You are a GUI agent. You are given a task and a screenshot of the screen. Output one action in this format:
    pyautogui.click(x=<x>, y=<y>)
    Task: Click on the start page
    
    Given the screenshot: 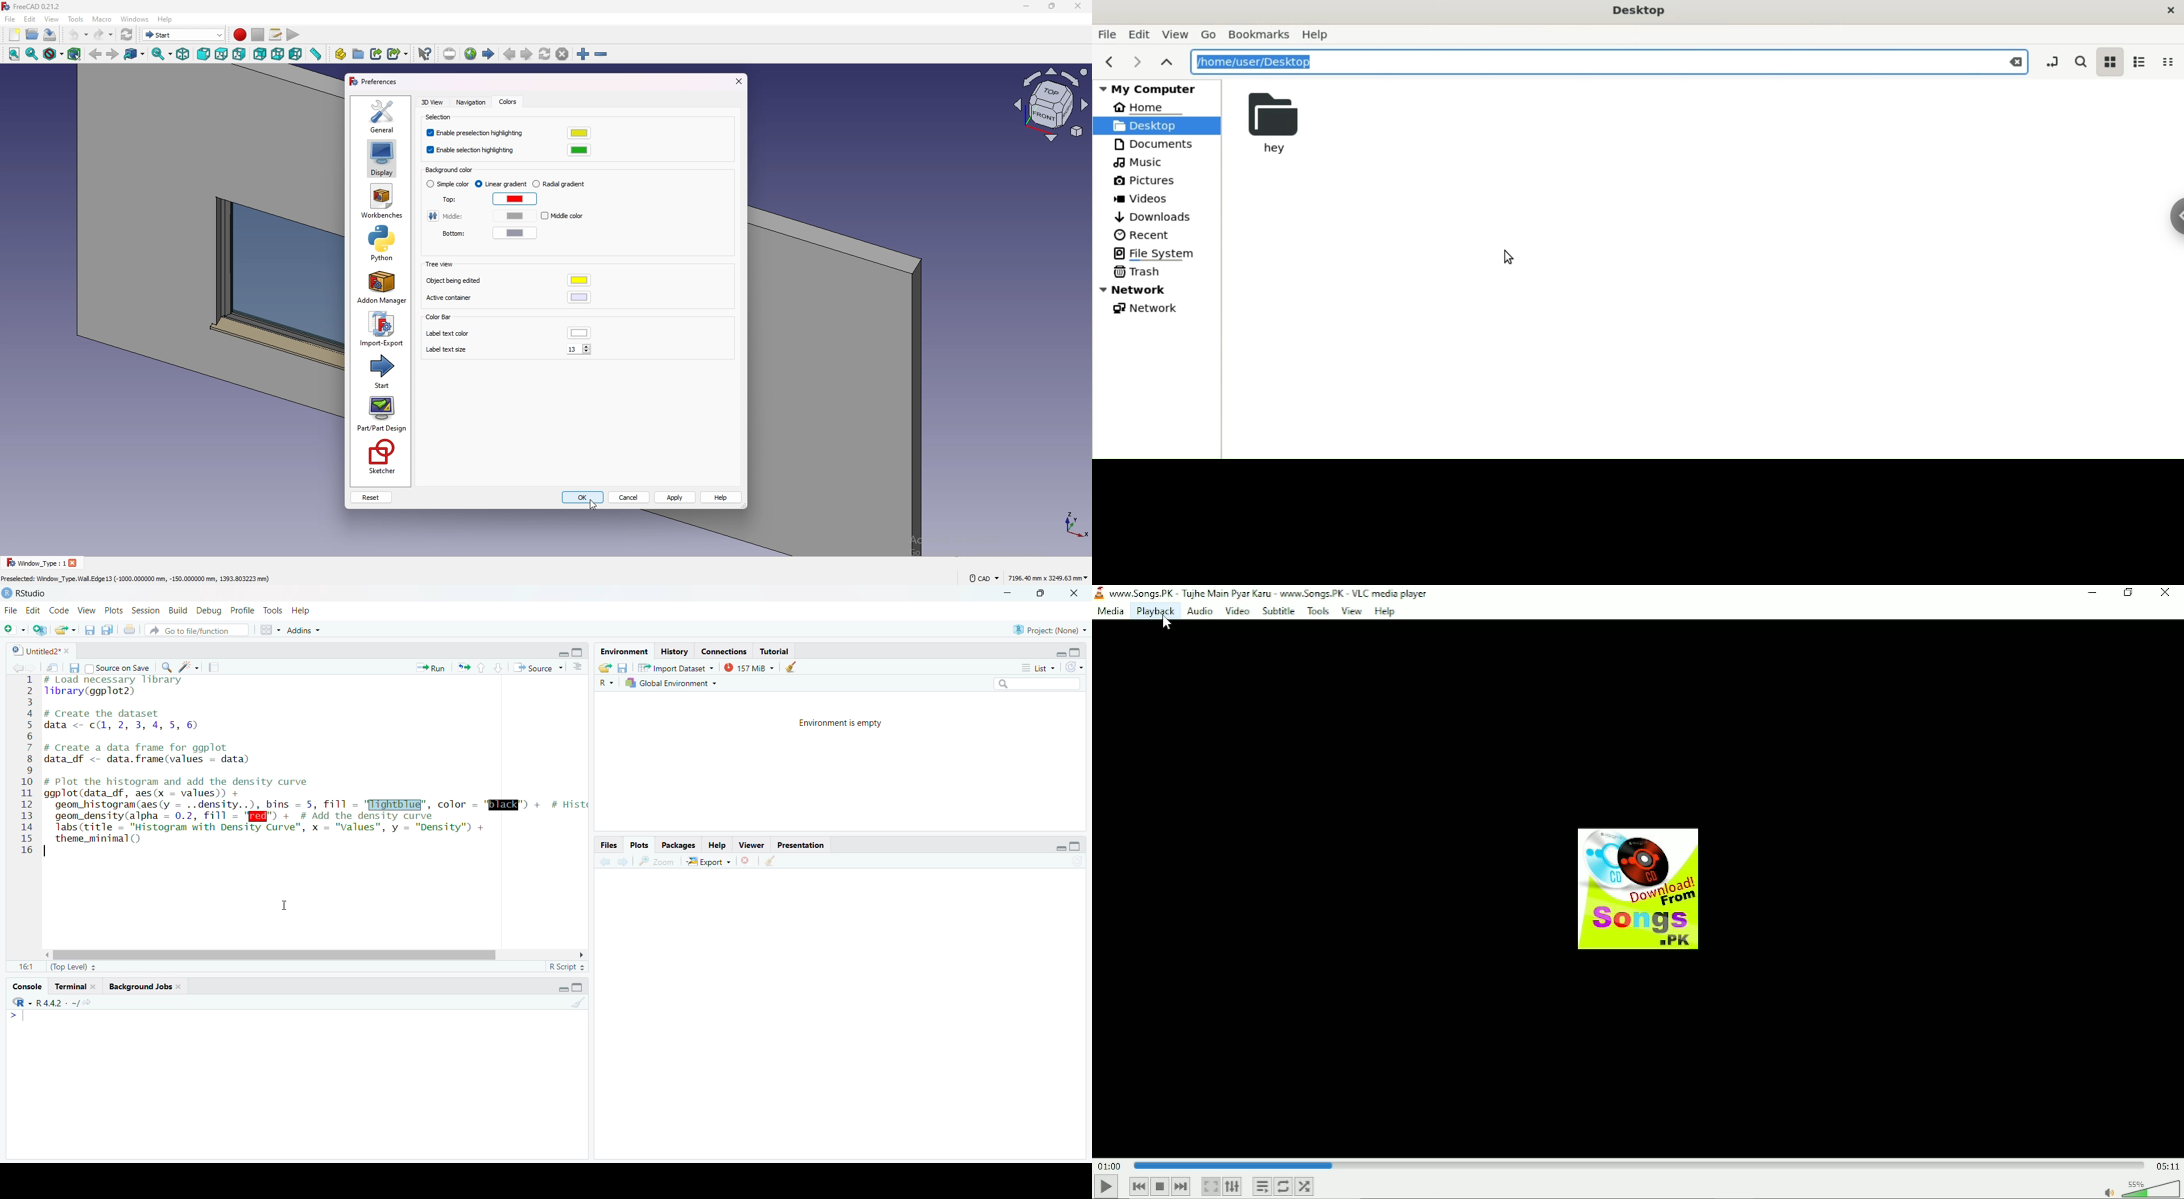 What is the action you would take?
    pyautogui.click(x=489, y=54)
    